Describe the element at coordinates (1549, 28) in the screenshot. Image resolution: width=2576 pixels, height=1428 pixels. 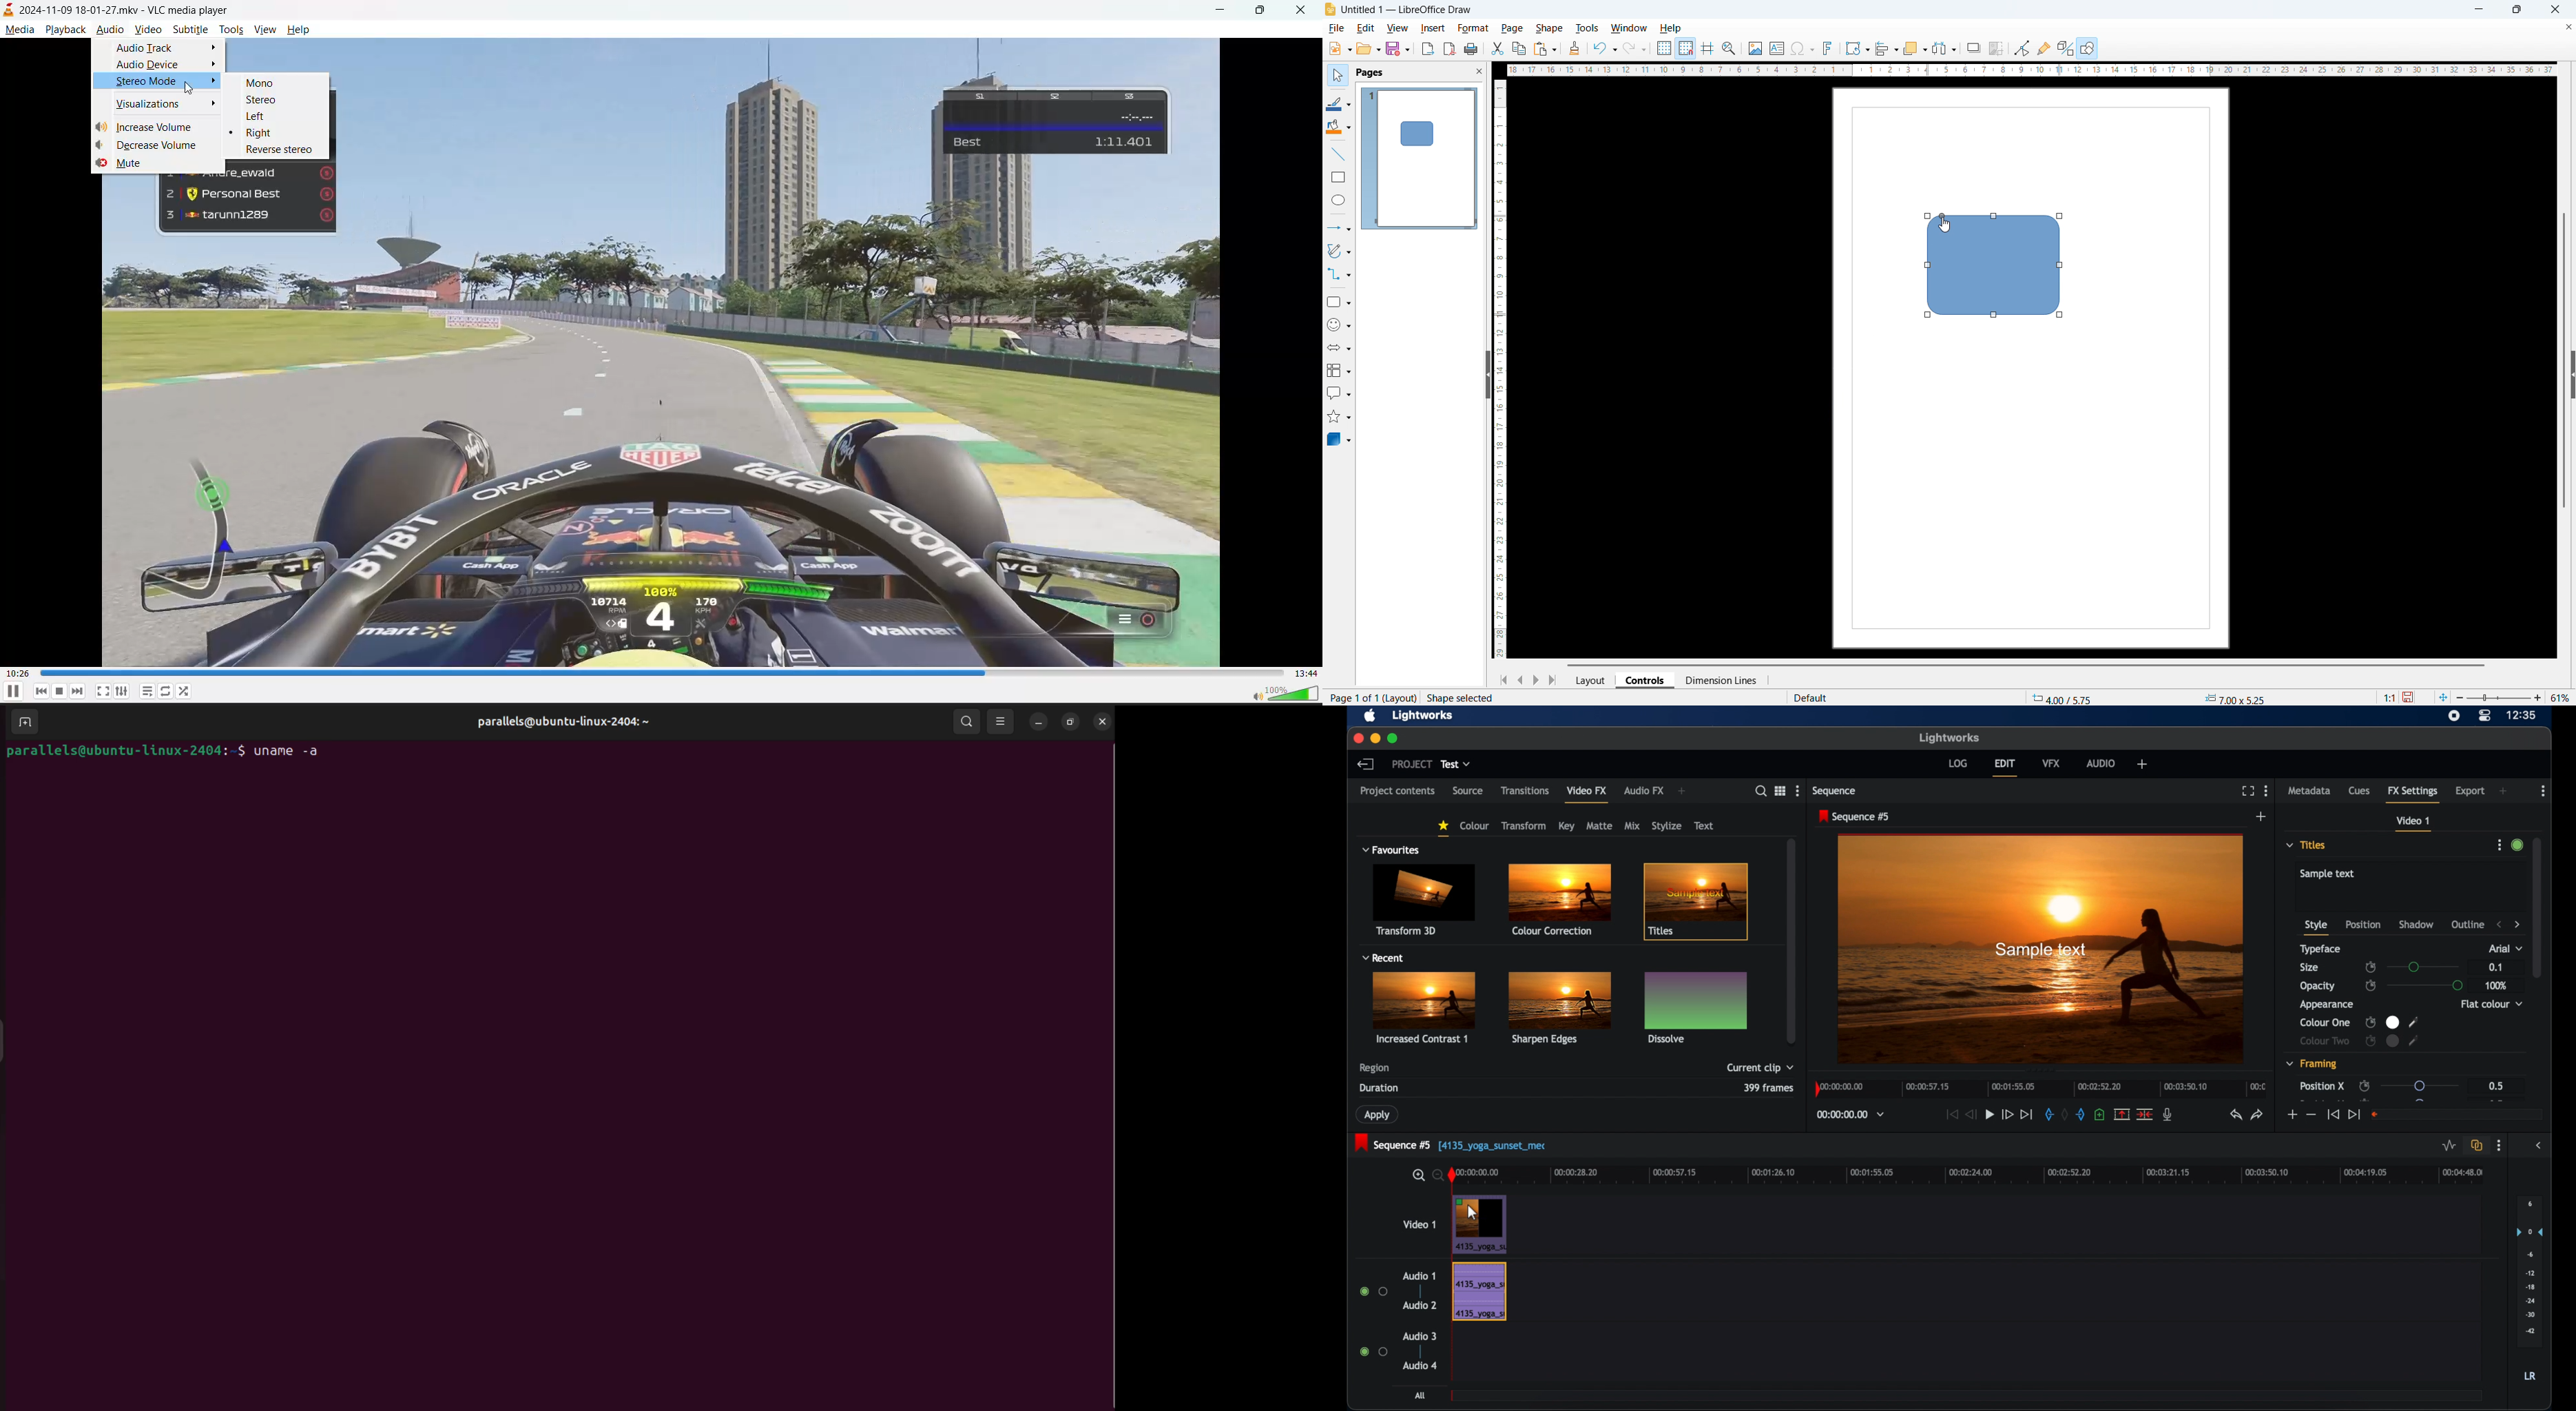
I see `shape ` at that location.